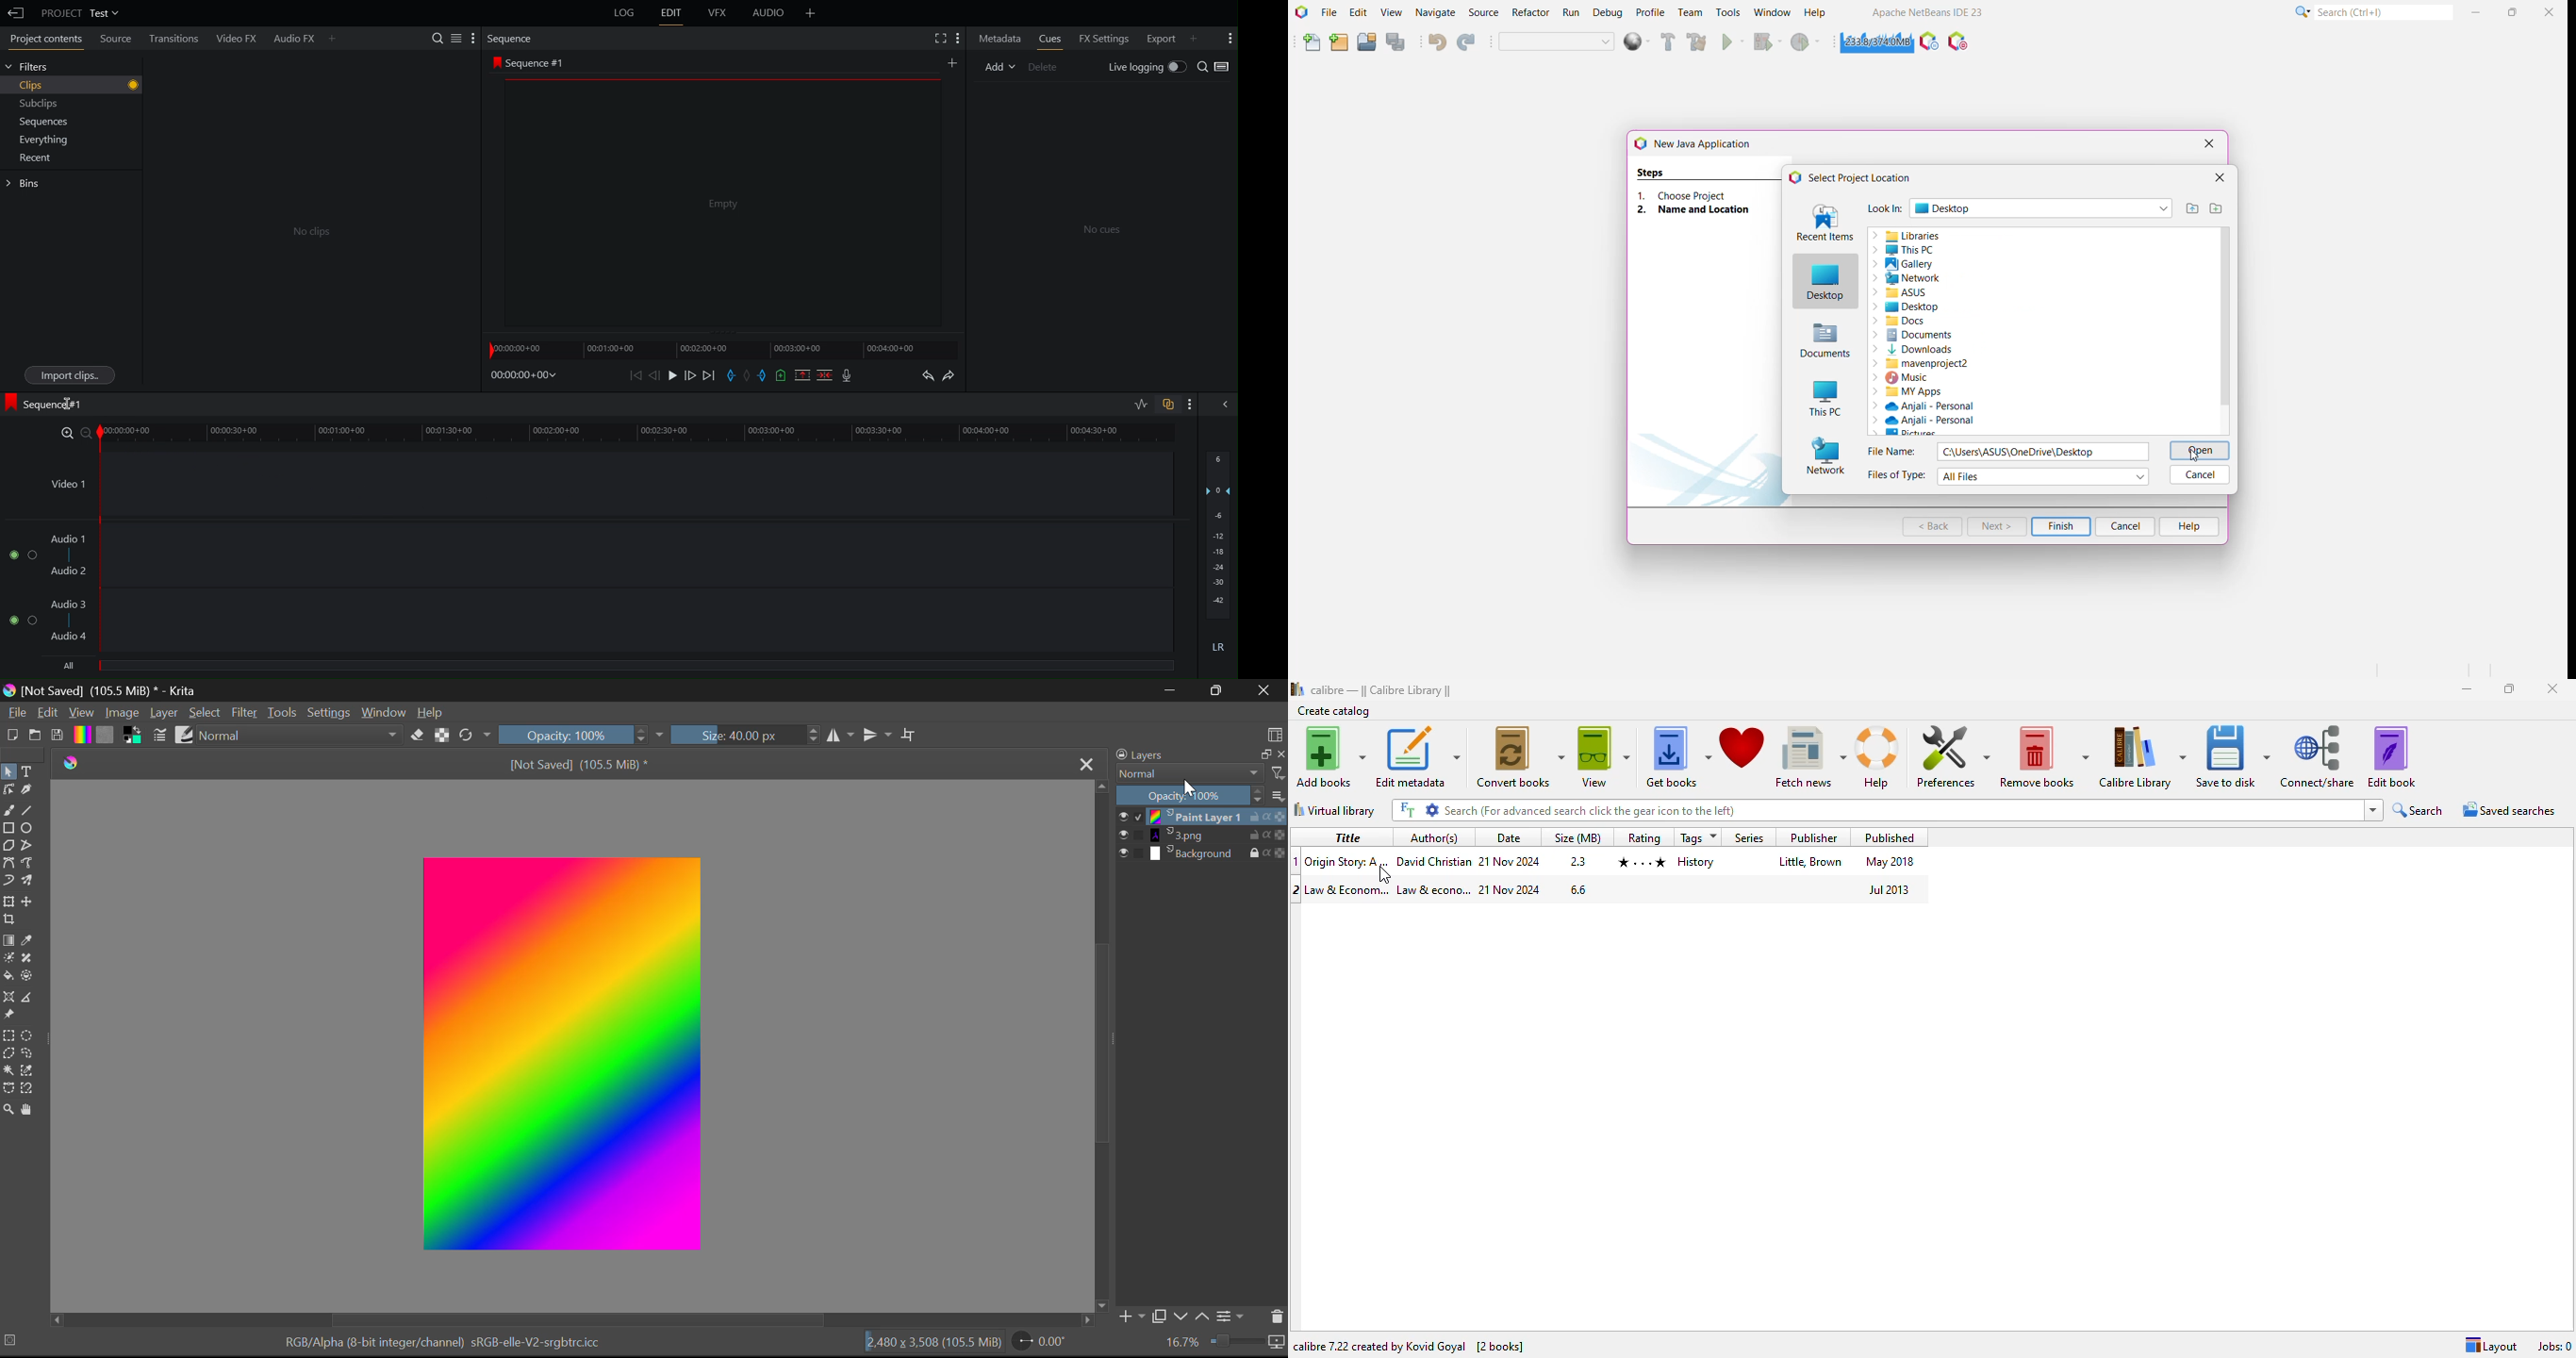 The height and width of the screenshot is (1372, 2576). I want to click on Audio 3, so click(71, 604).